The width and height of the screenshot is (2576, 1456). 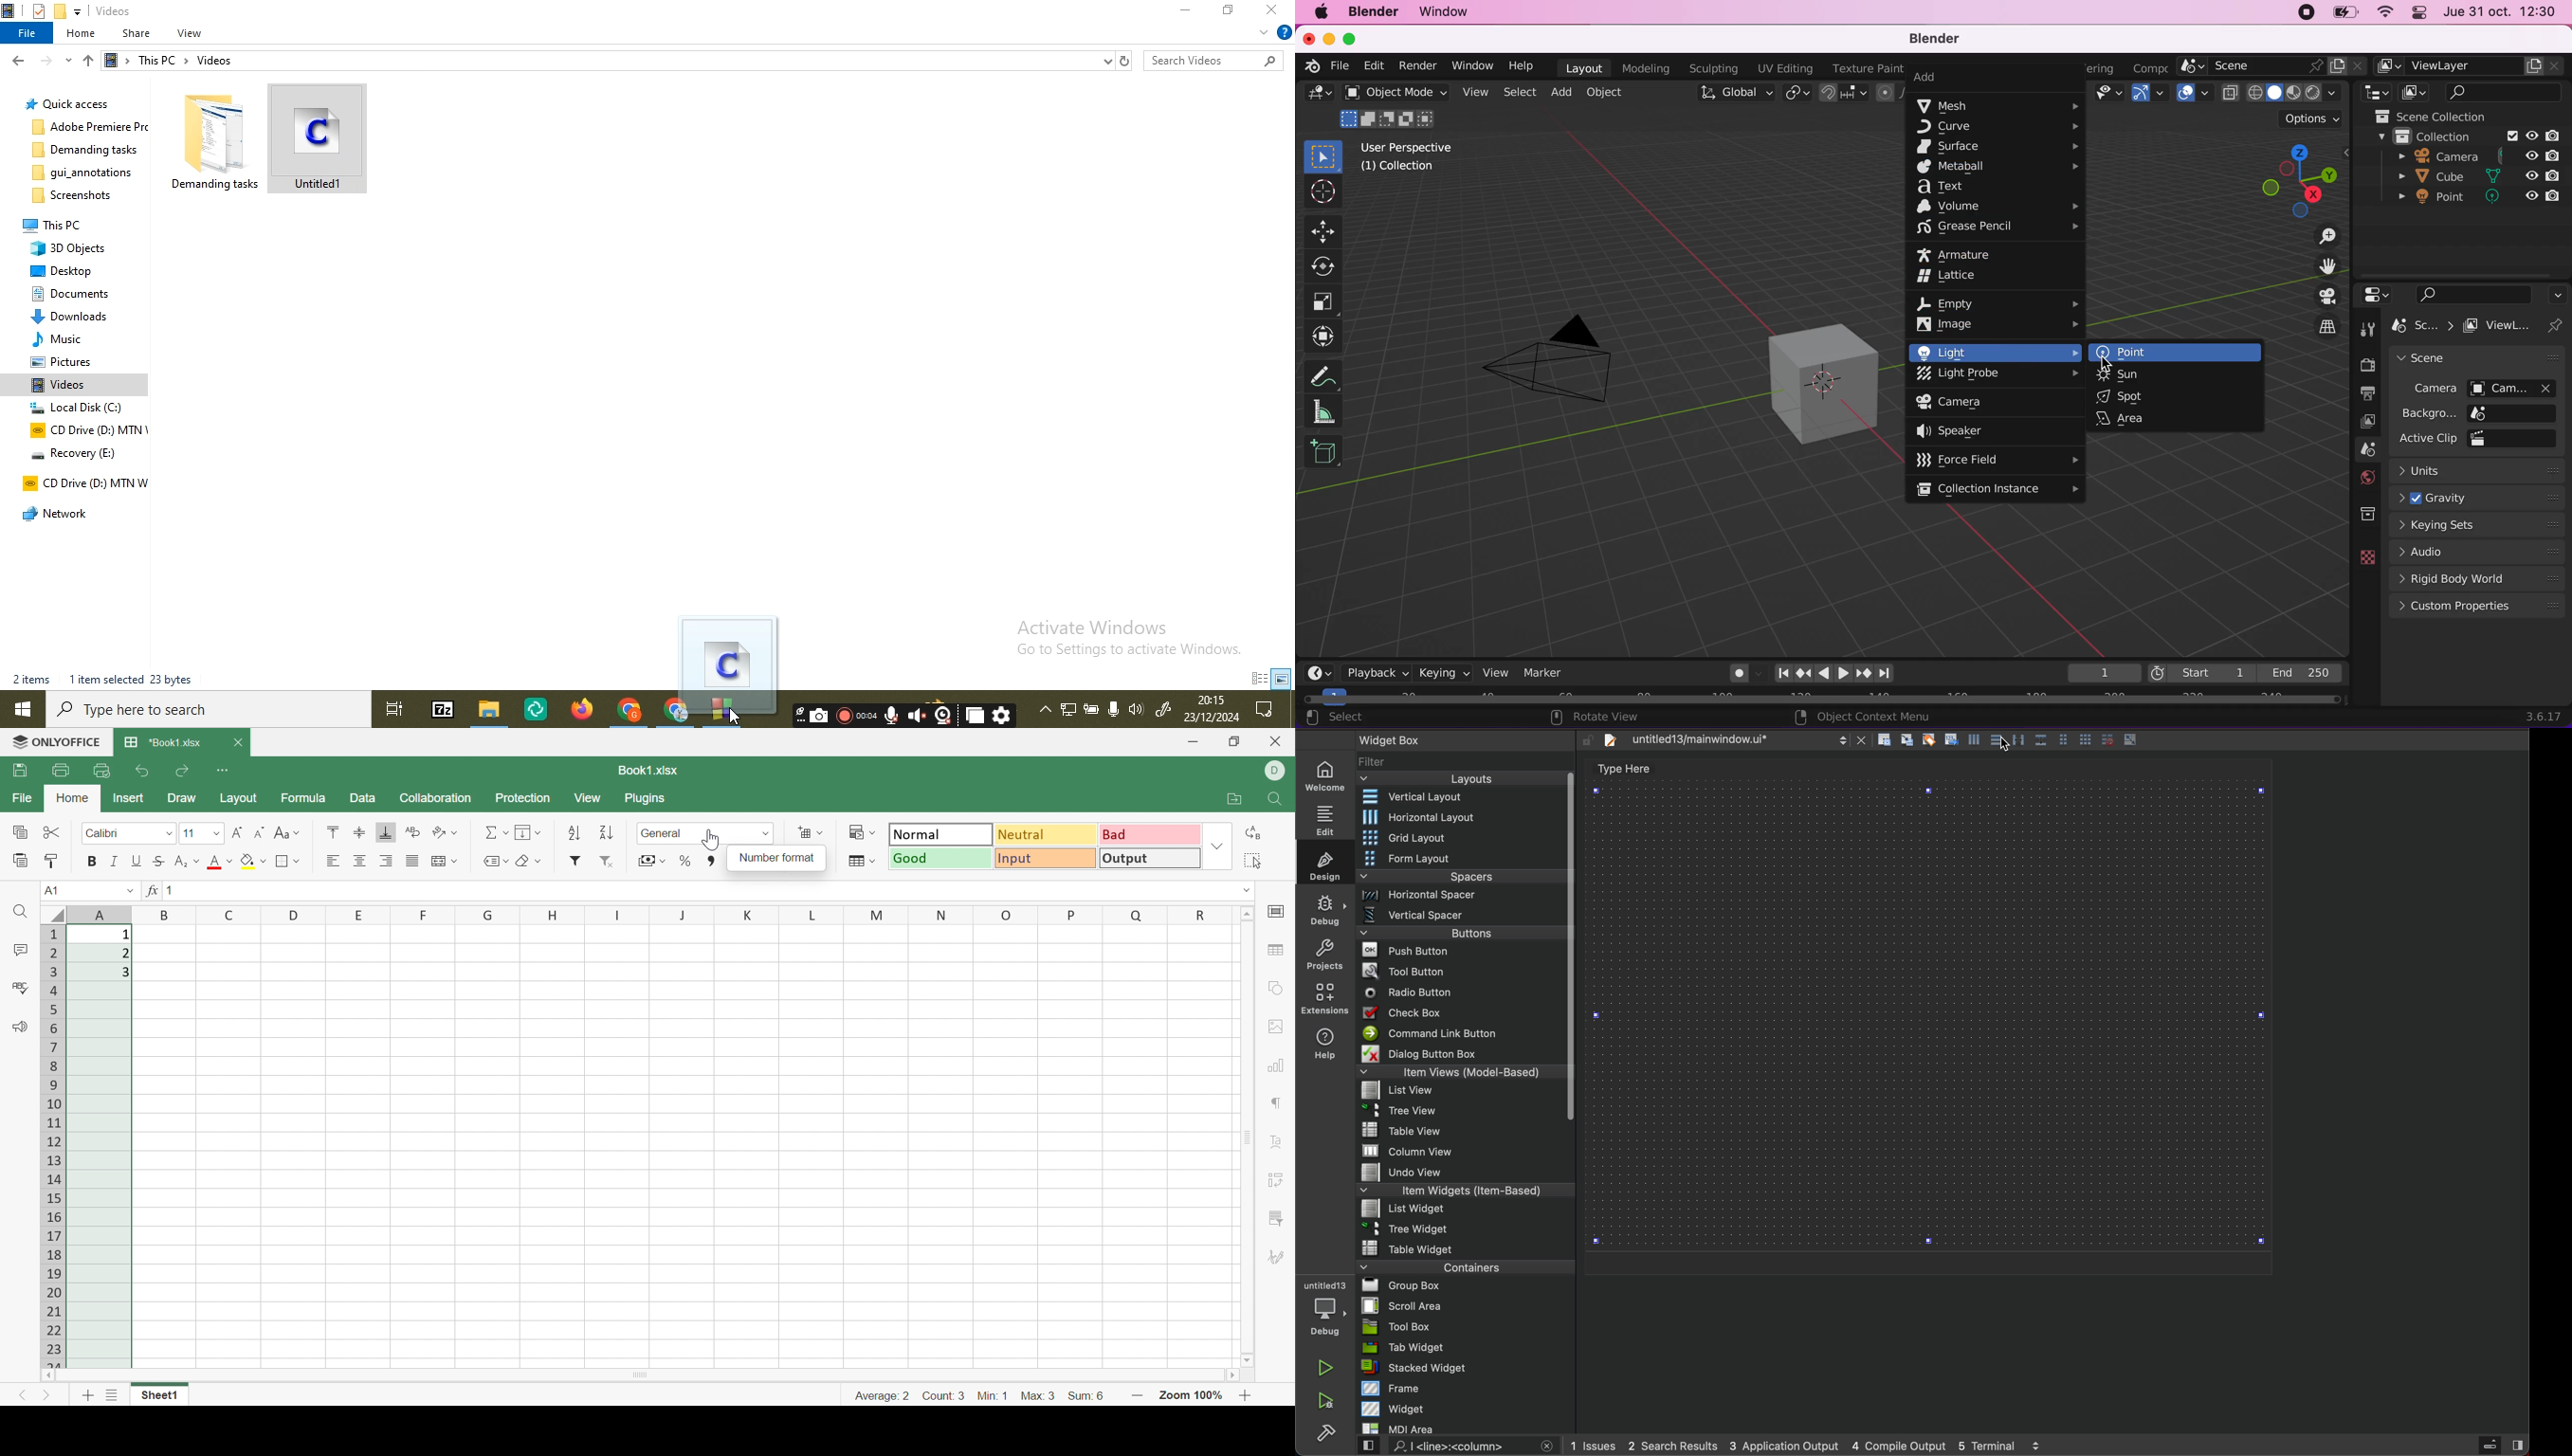 I want to click on Input, so click(x=1047, y=860).